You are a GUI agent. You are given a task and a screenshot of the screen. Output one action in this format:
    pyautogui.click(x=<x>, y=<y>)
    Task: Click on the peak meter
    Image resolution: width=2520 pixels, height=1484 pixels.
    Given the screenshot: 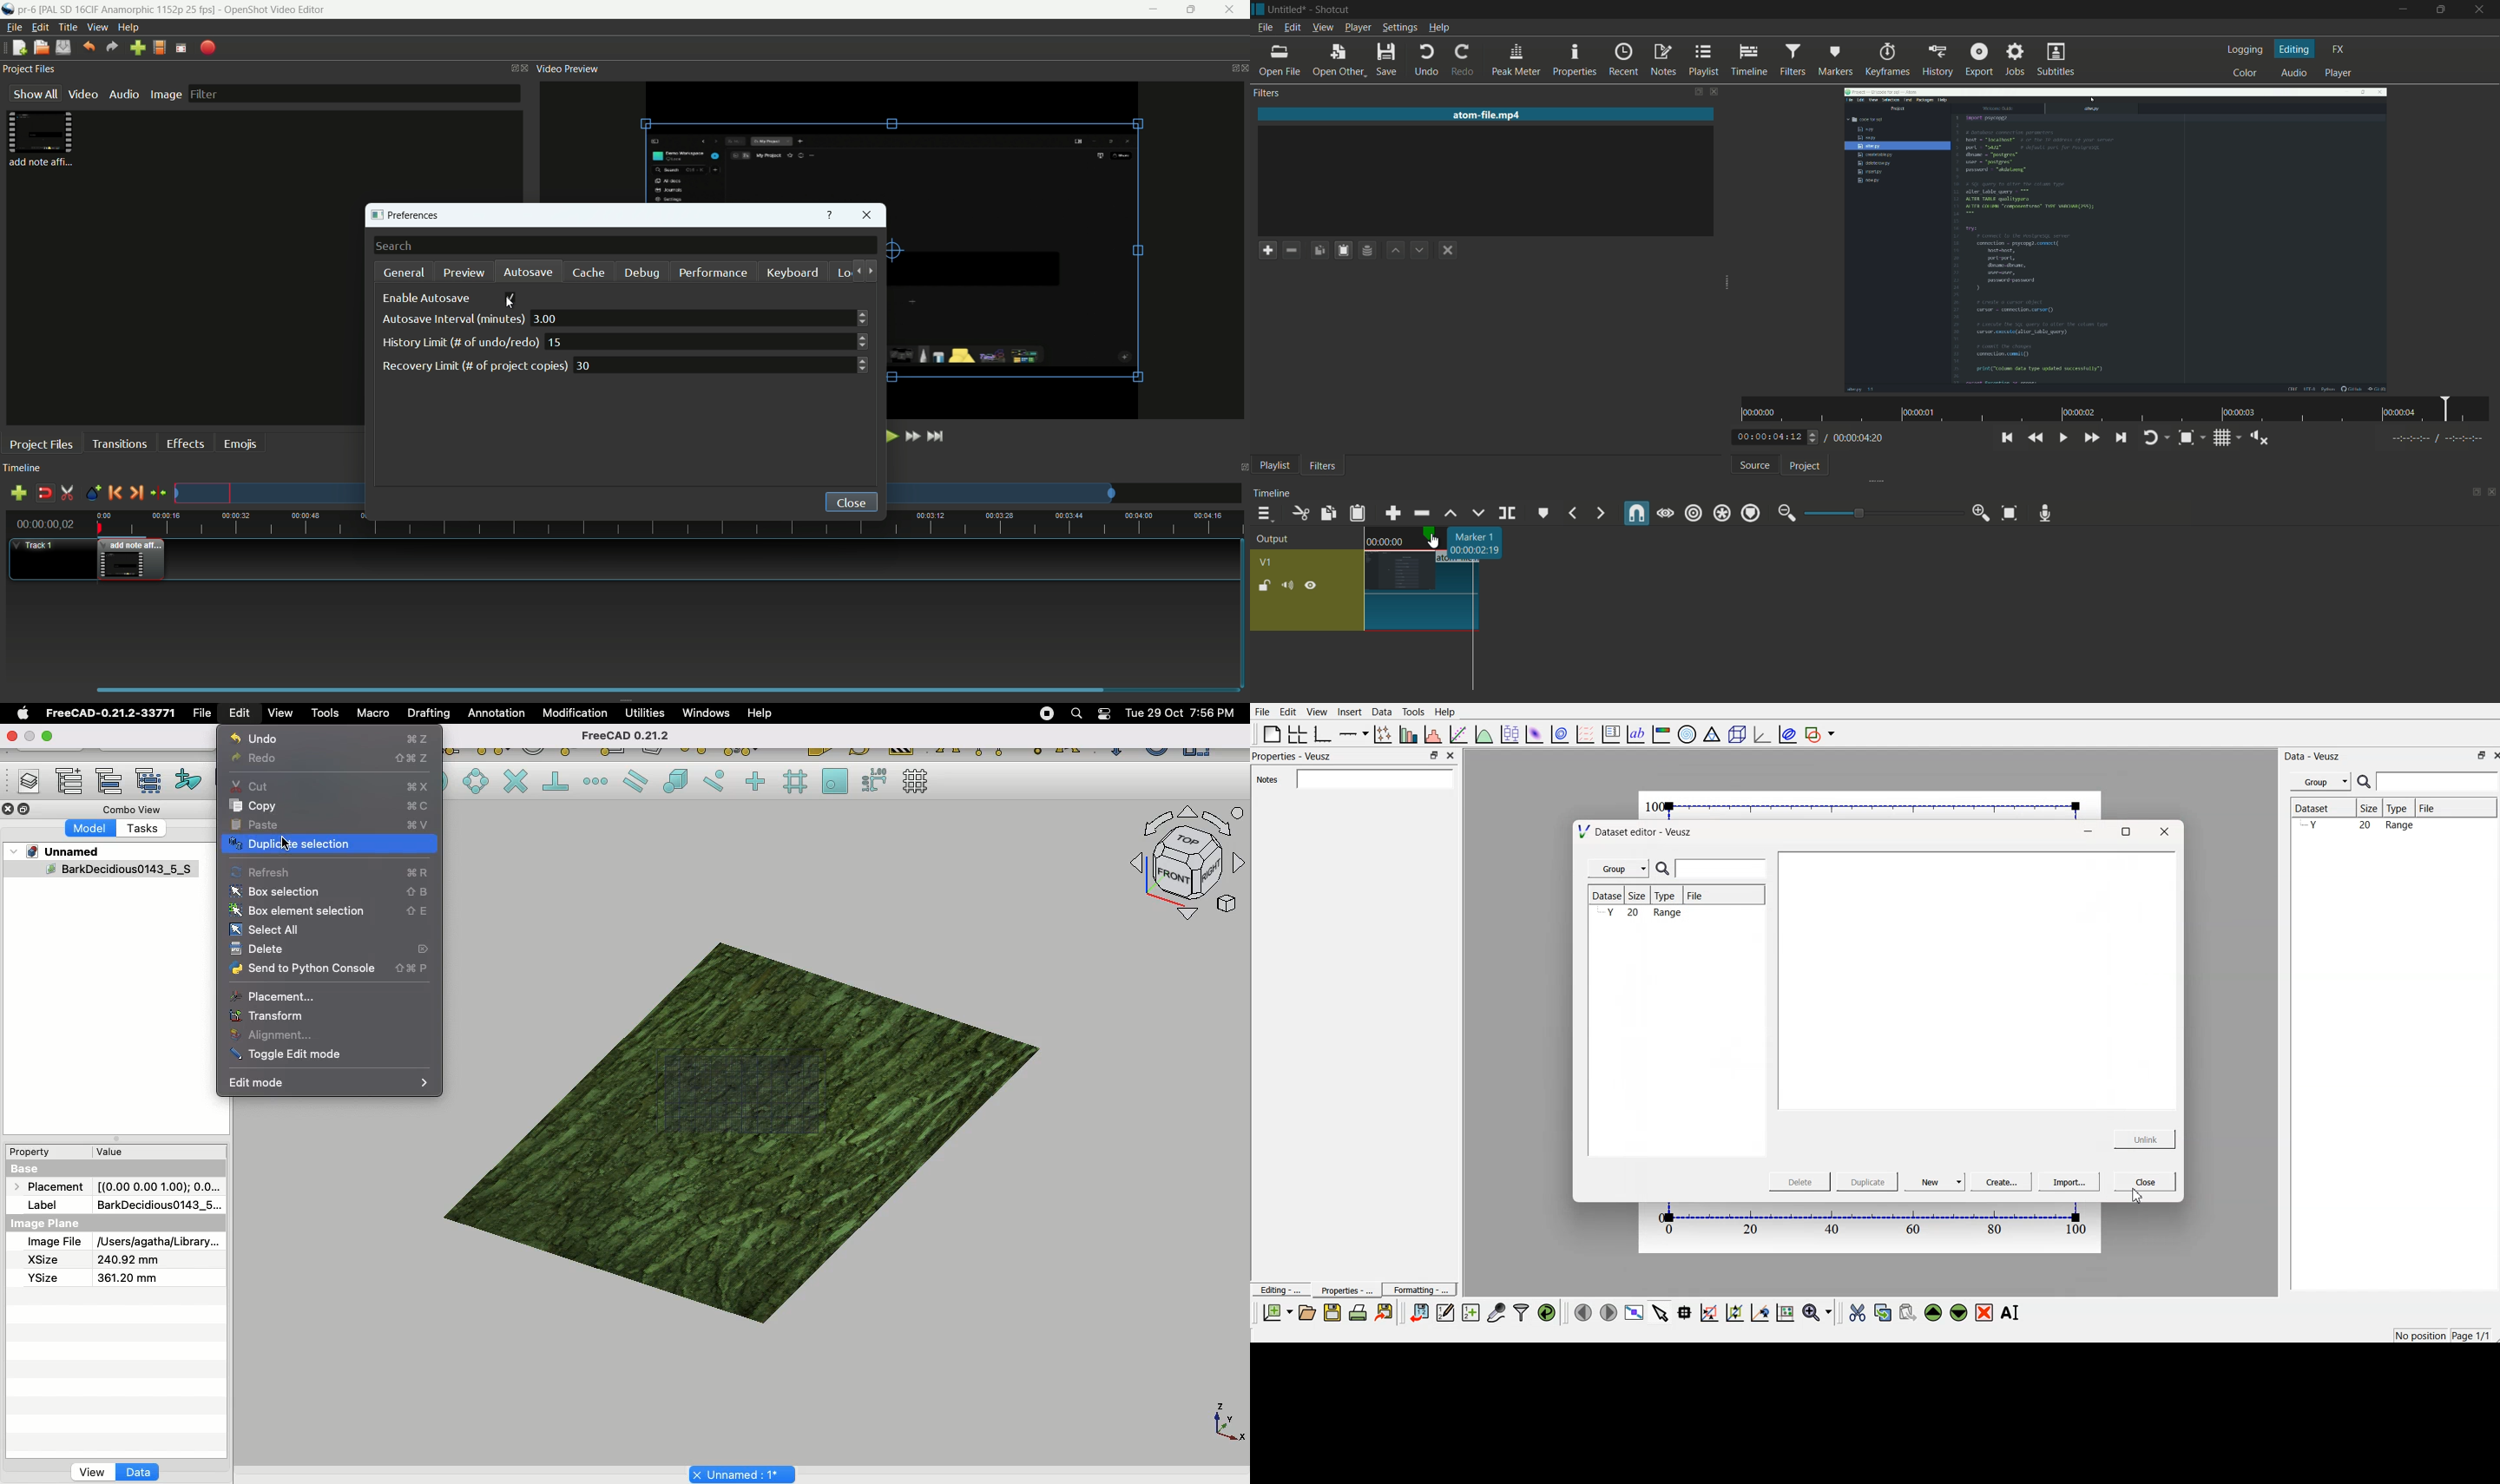 What is the action you would take?
    pyautogui.click(x=1514, y=61)
    